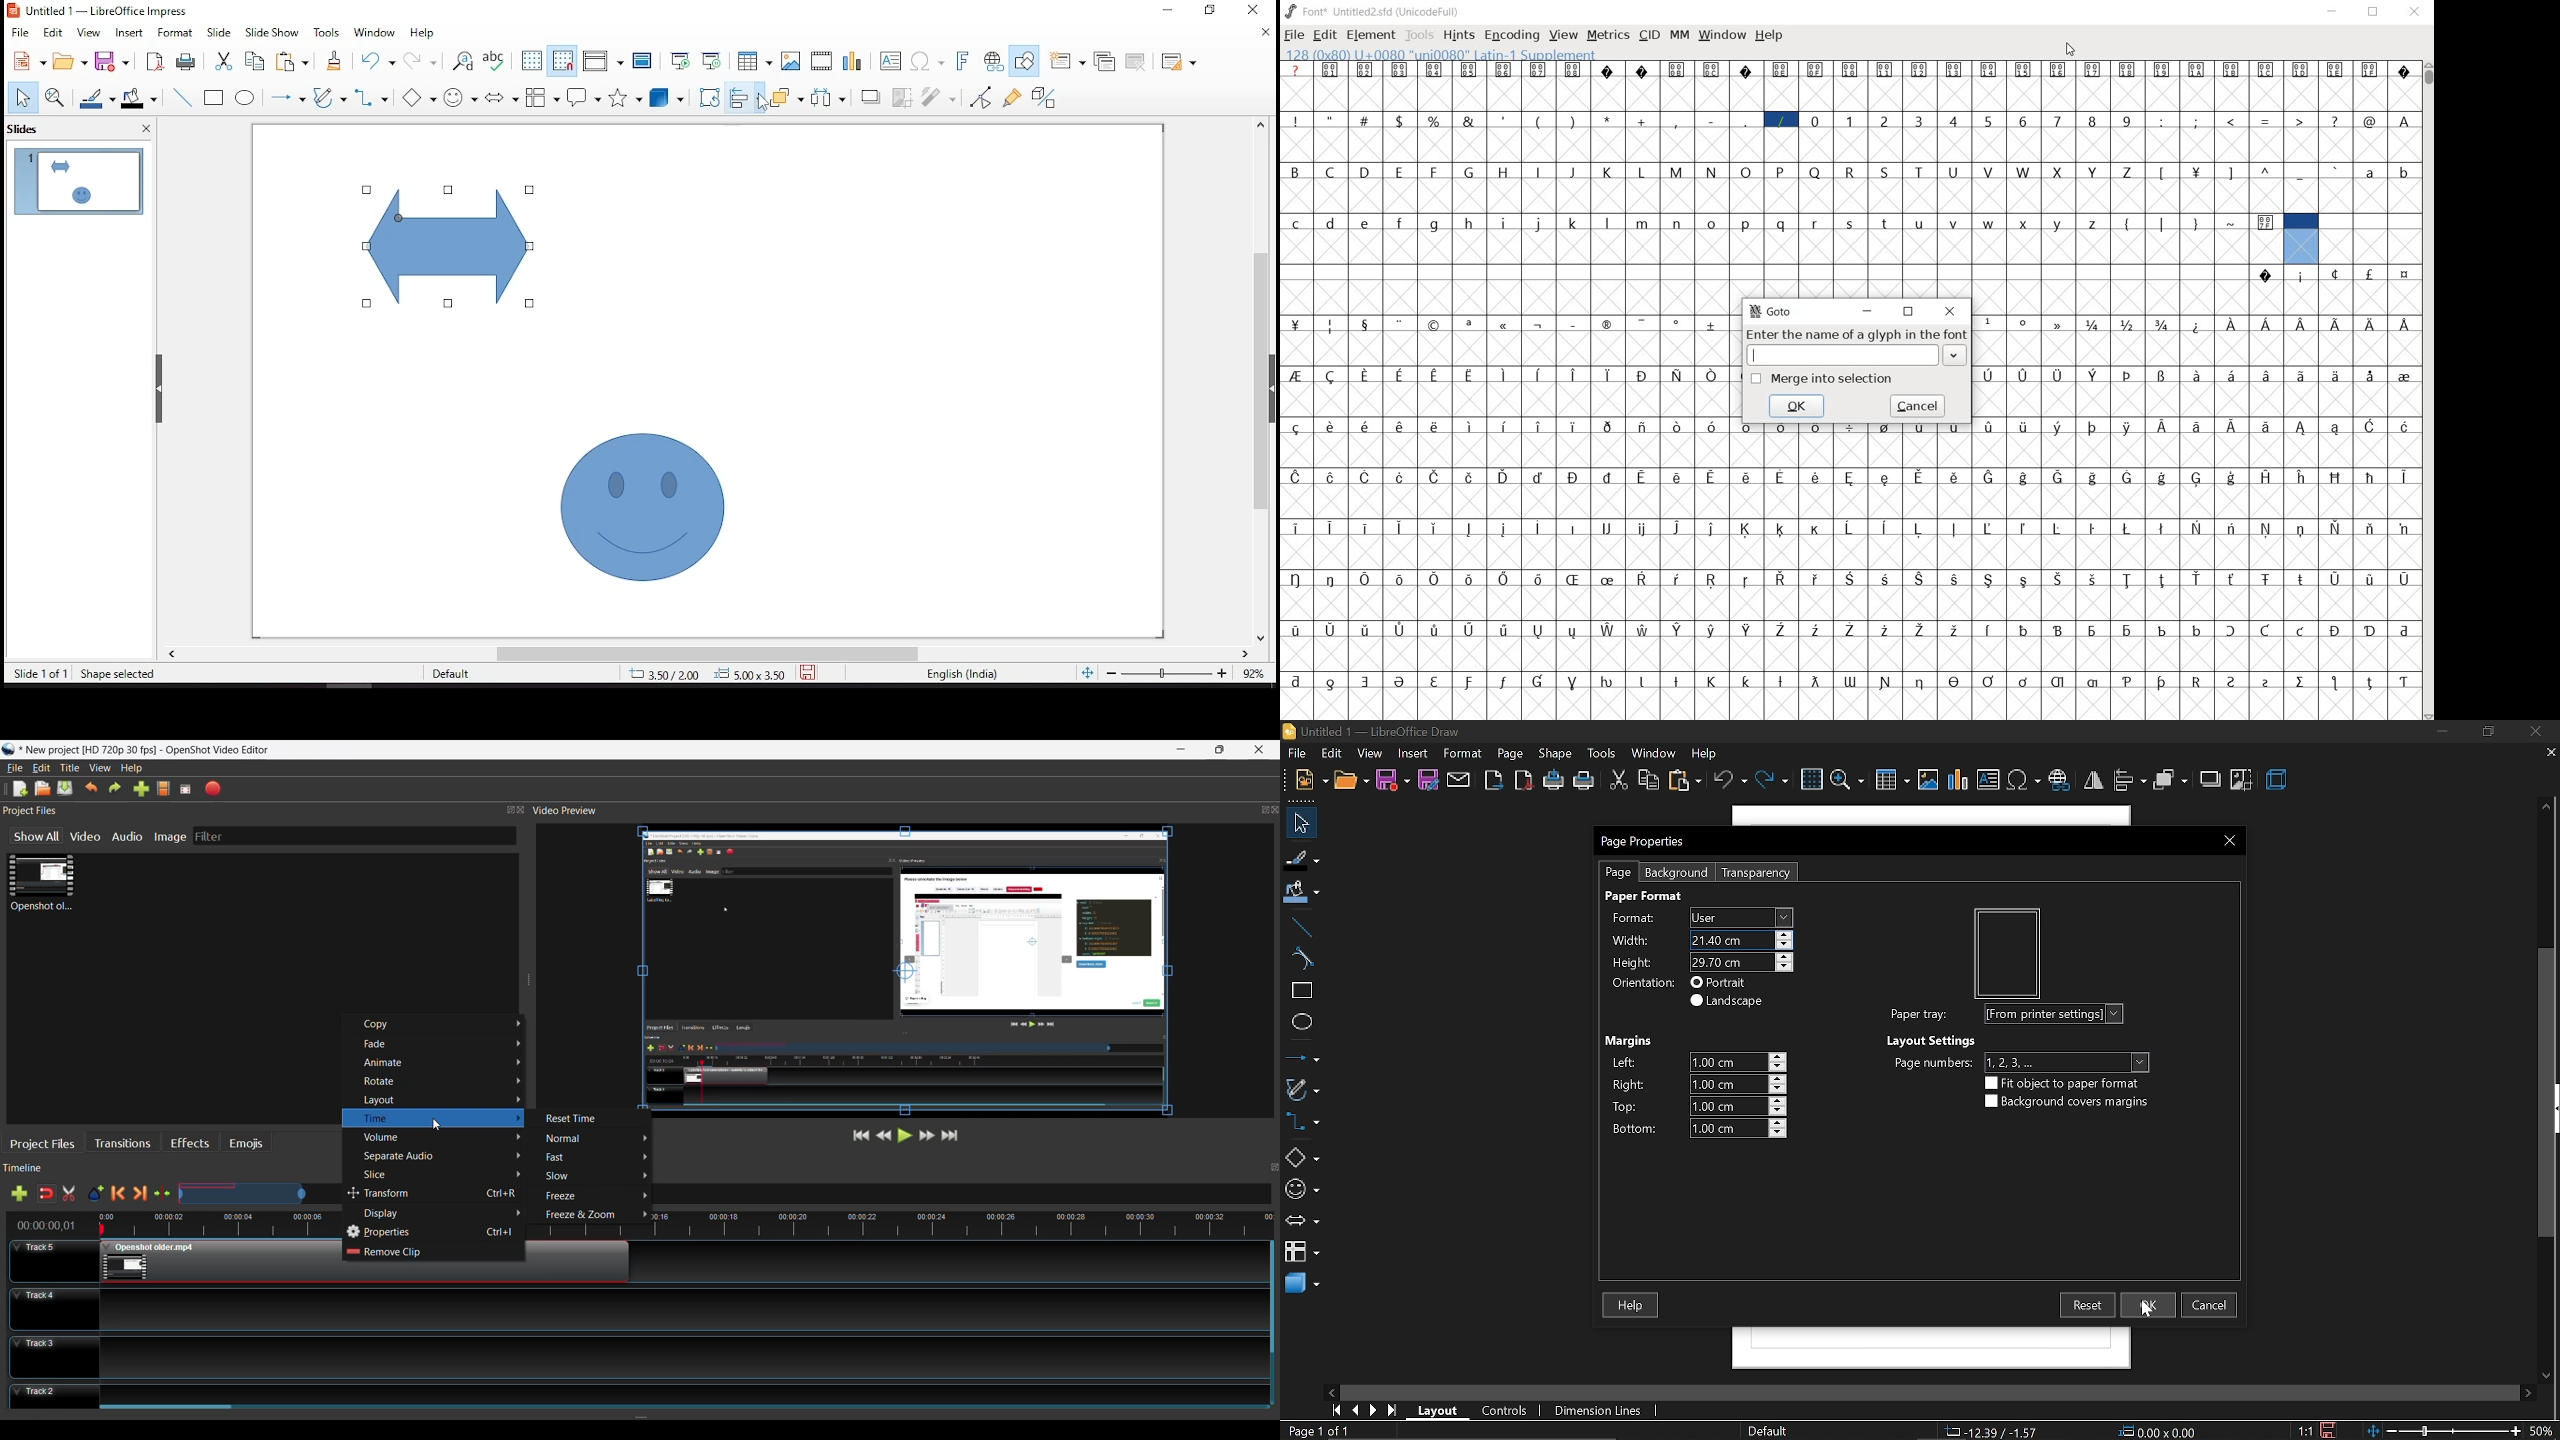  Describe the element at coordinates (1741, 941) in the screenshot. I see `21.40cm` at that location.